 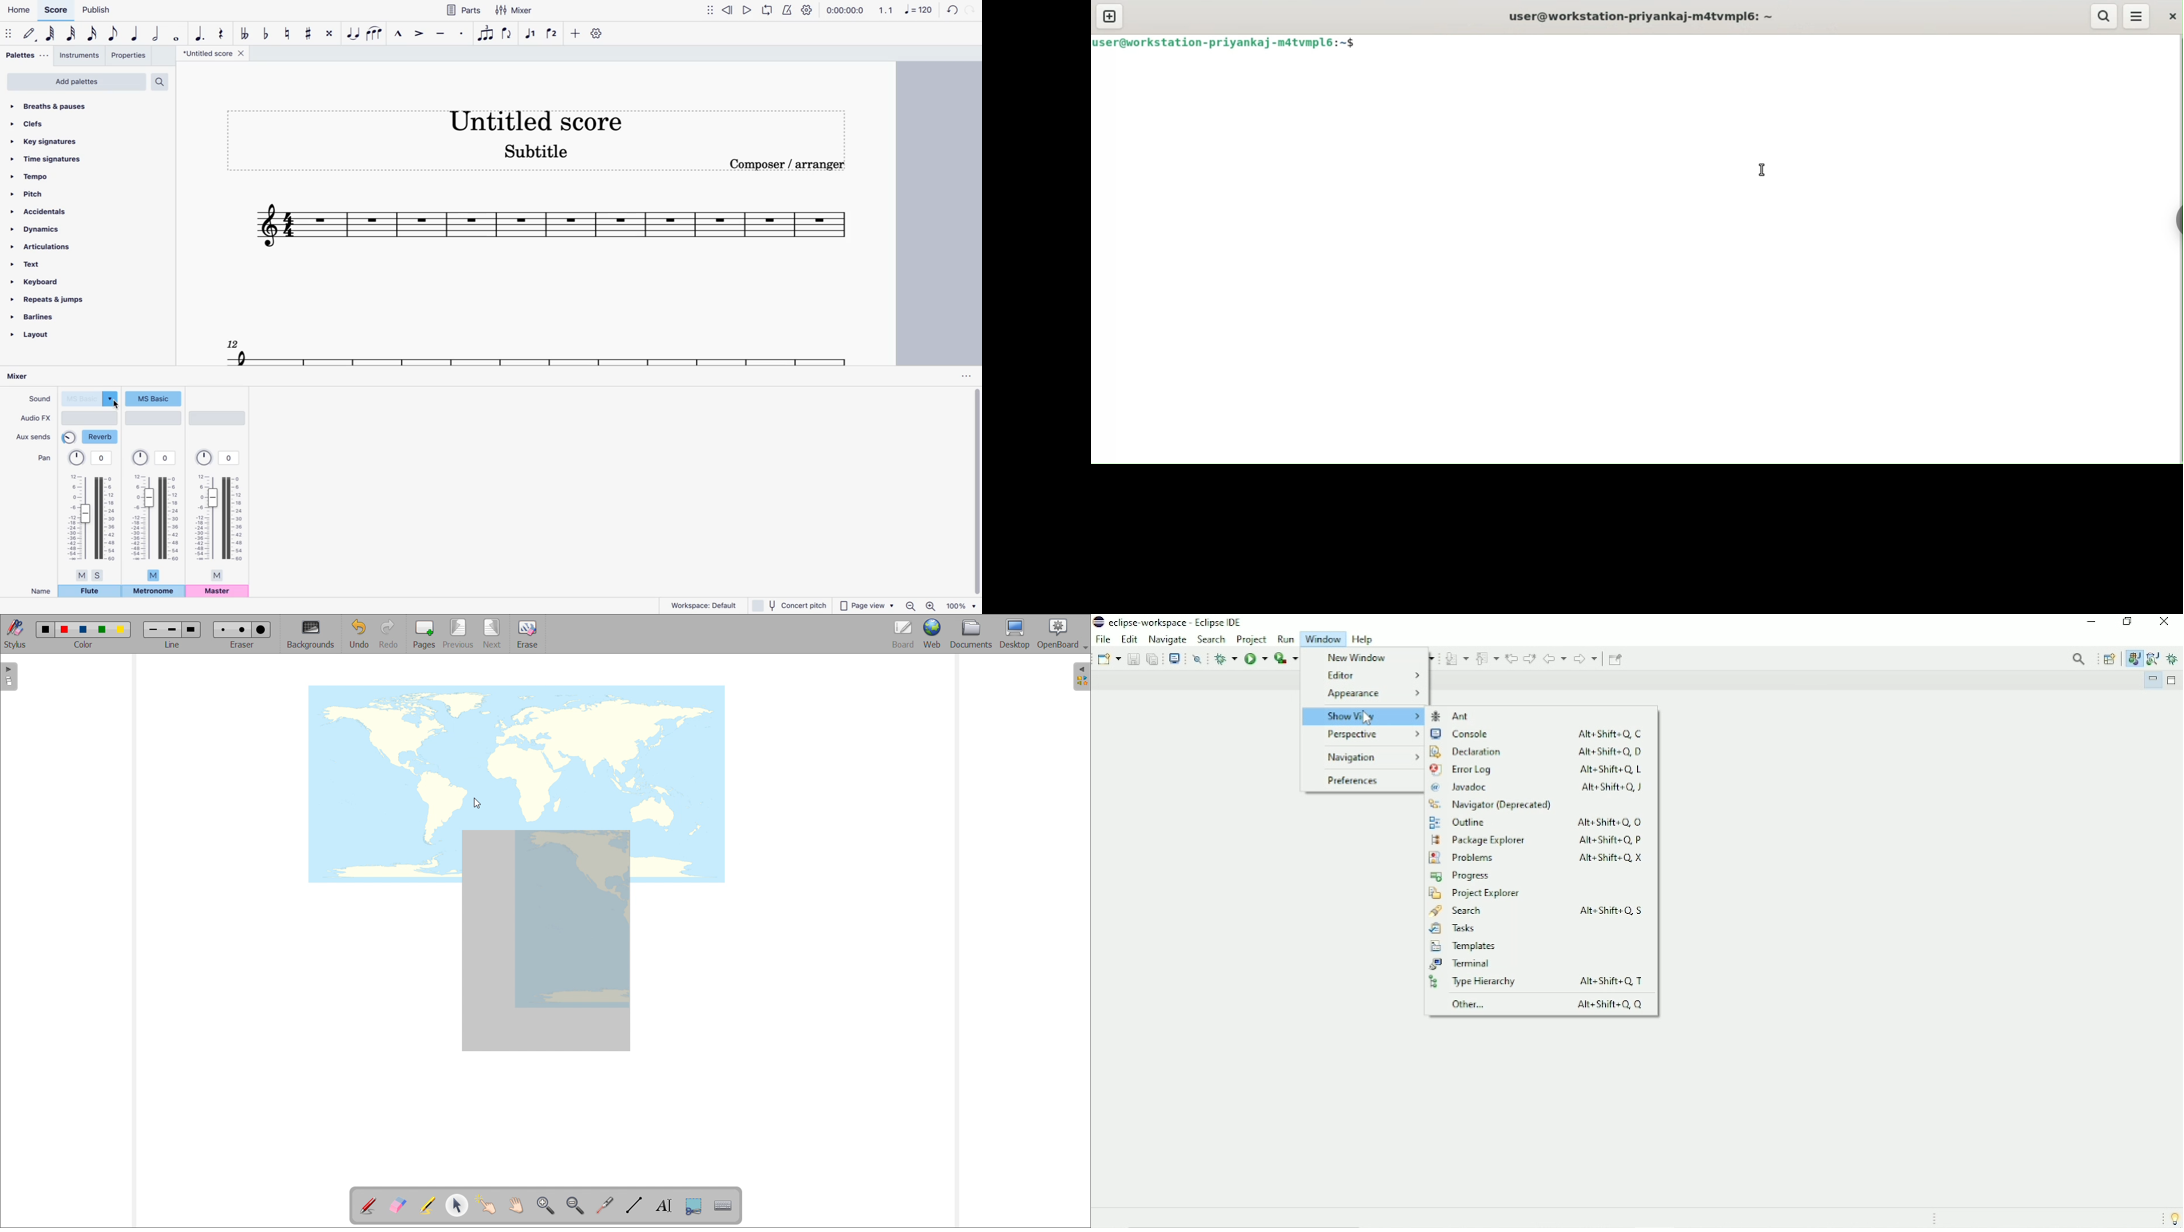 What do you see at coordinates (54, 176) in the screenshot?
I see `tempo` at bounding box center [54, 176].